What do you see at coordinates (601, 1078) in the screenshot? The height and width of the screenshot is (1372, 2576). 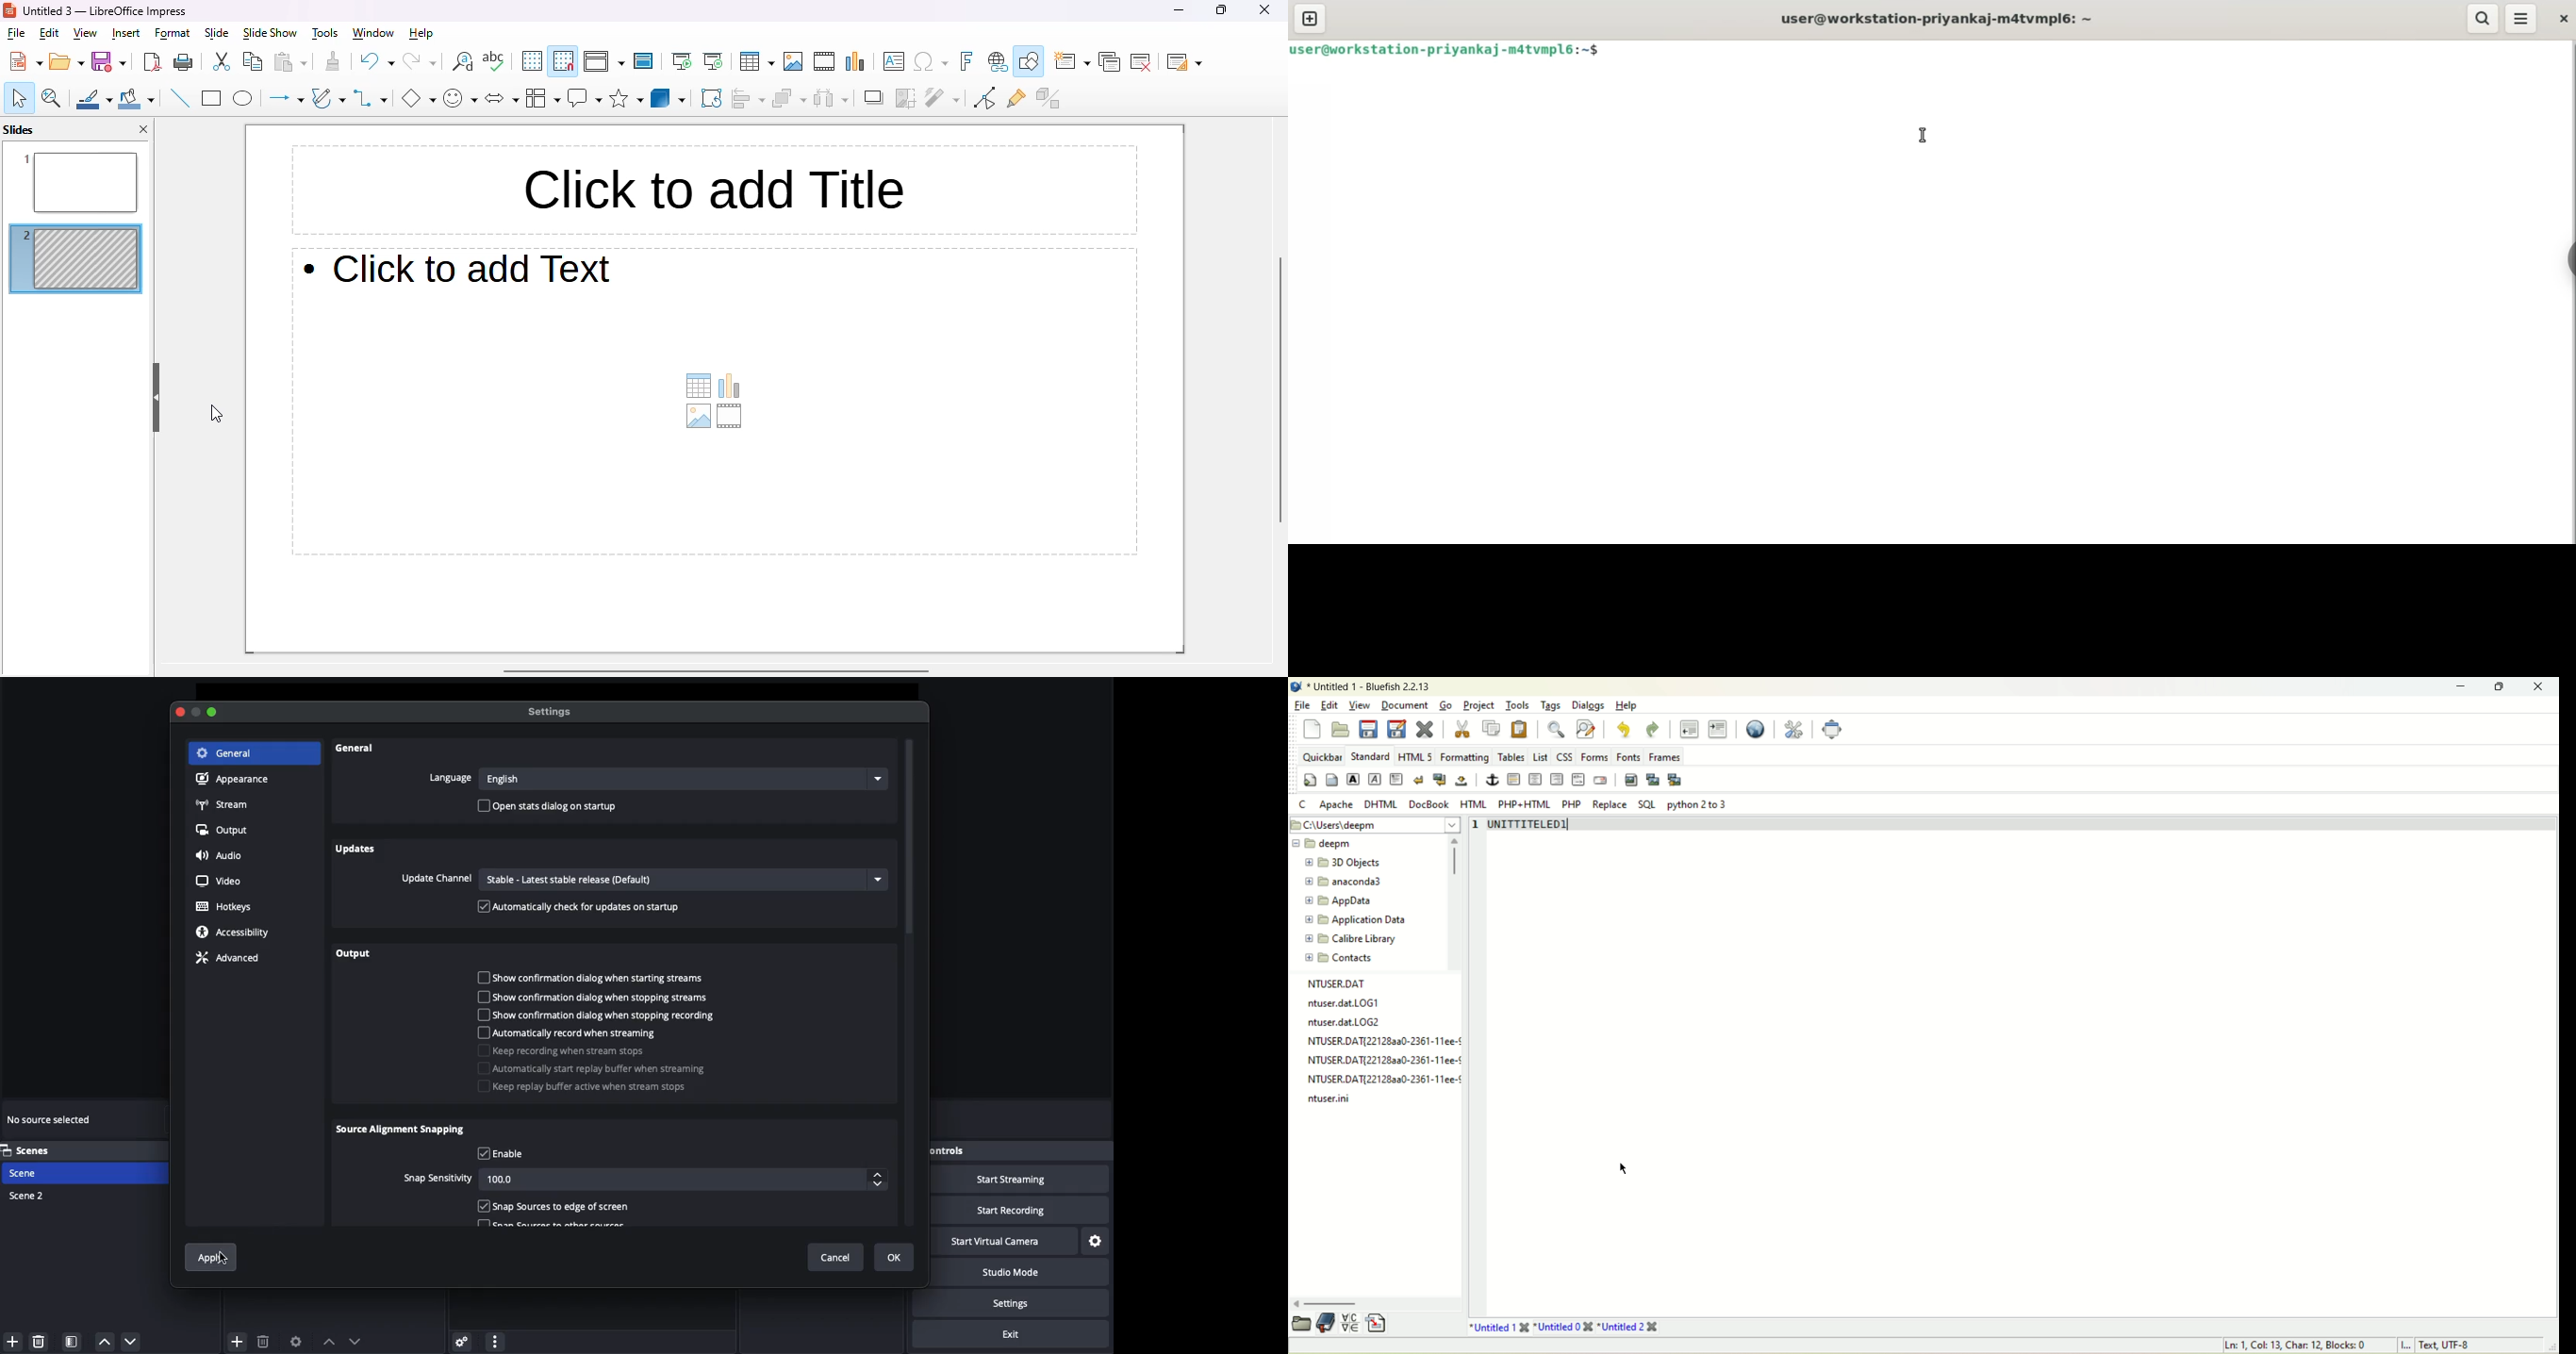 I see `Bugger` at bounding box center [601, 1078].